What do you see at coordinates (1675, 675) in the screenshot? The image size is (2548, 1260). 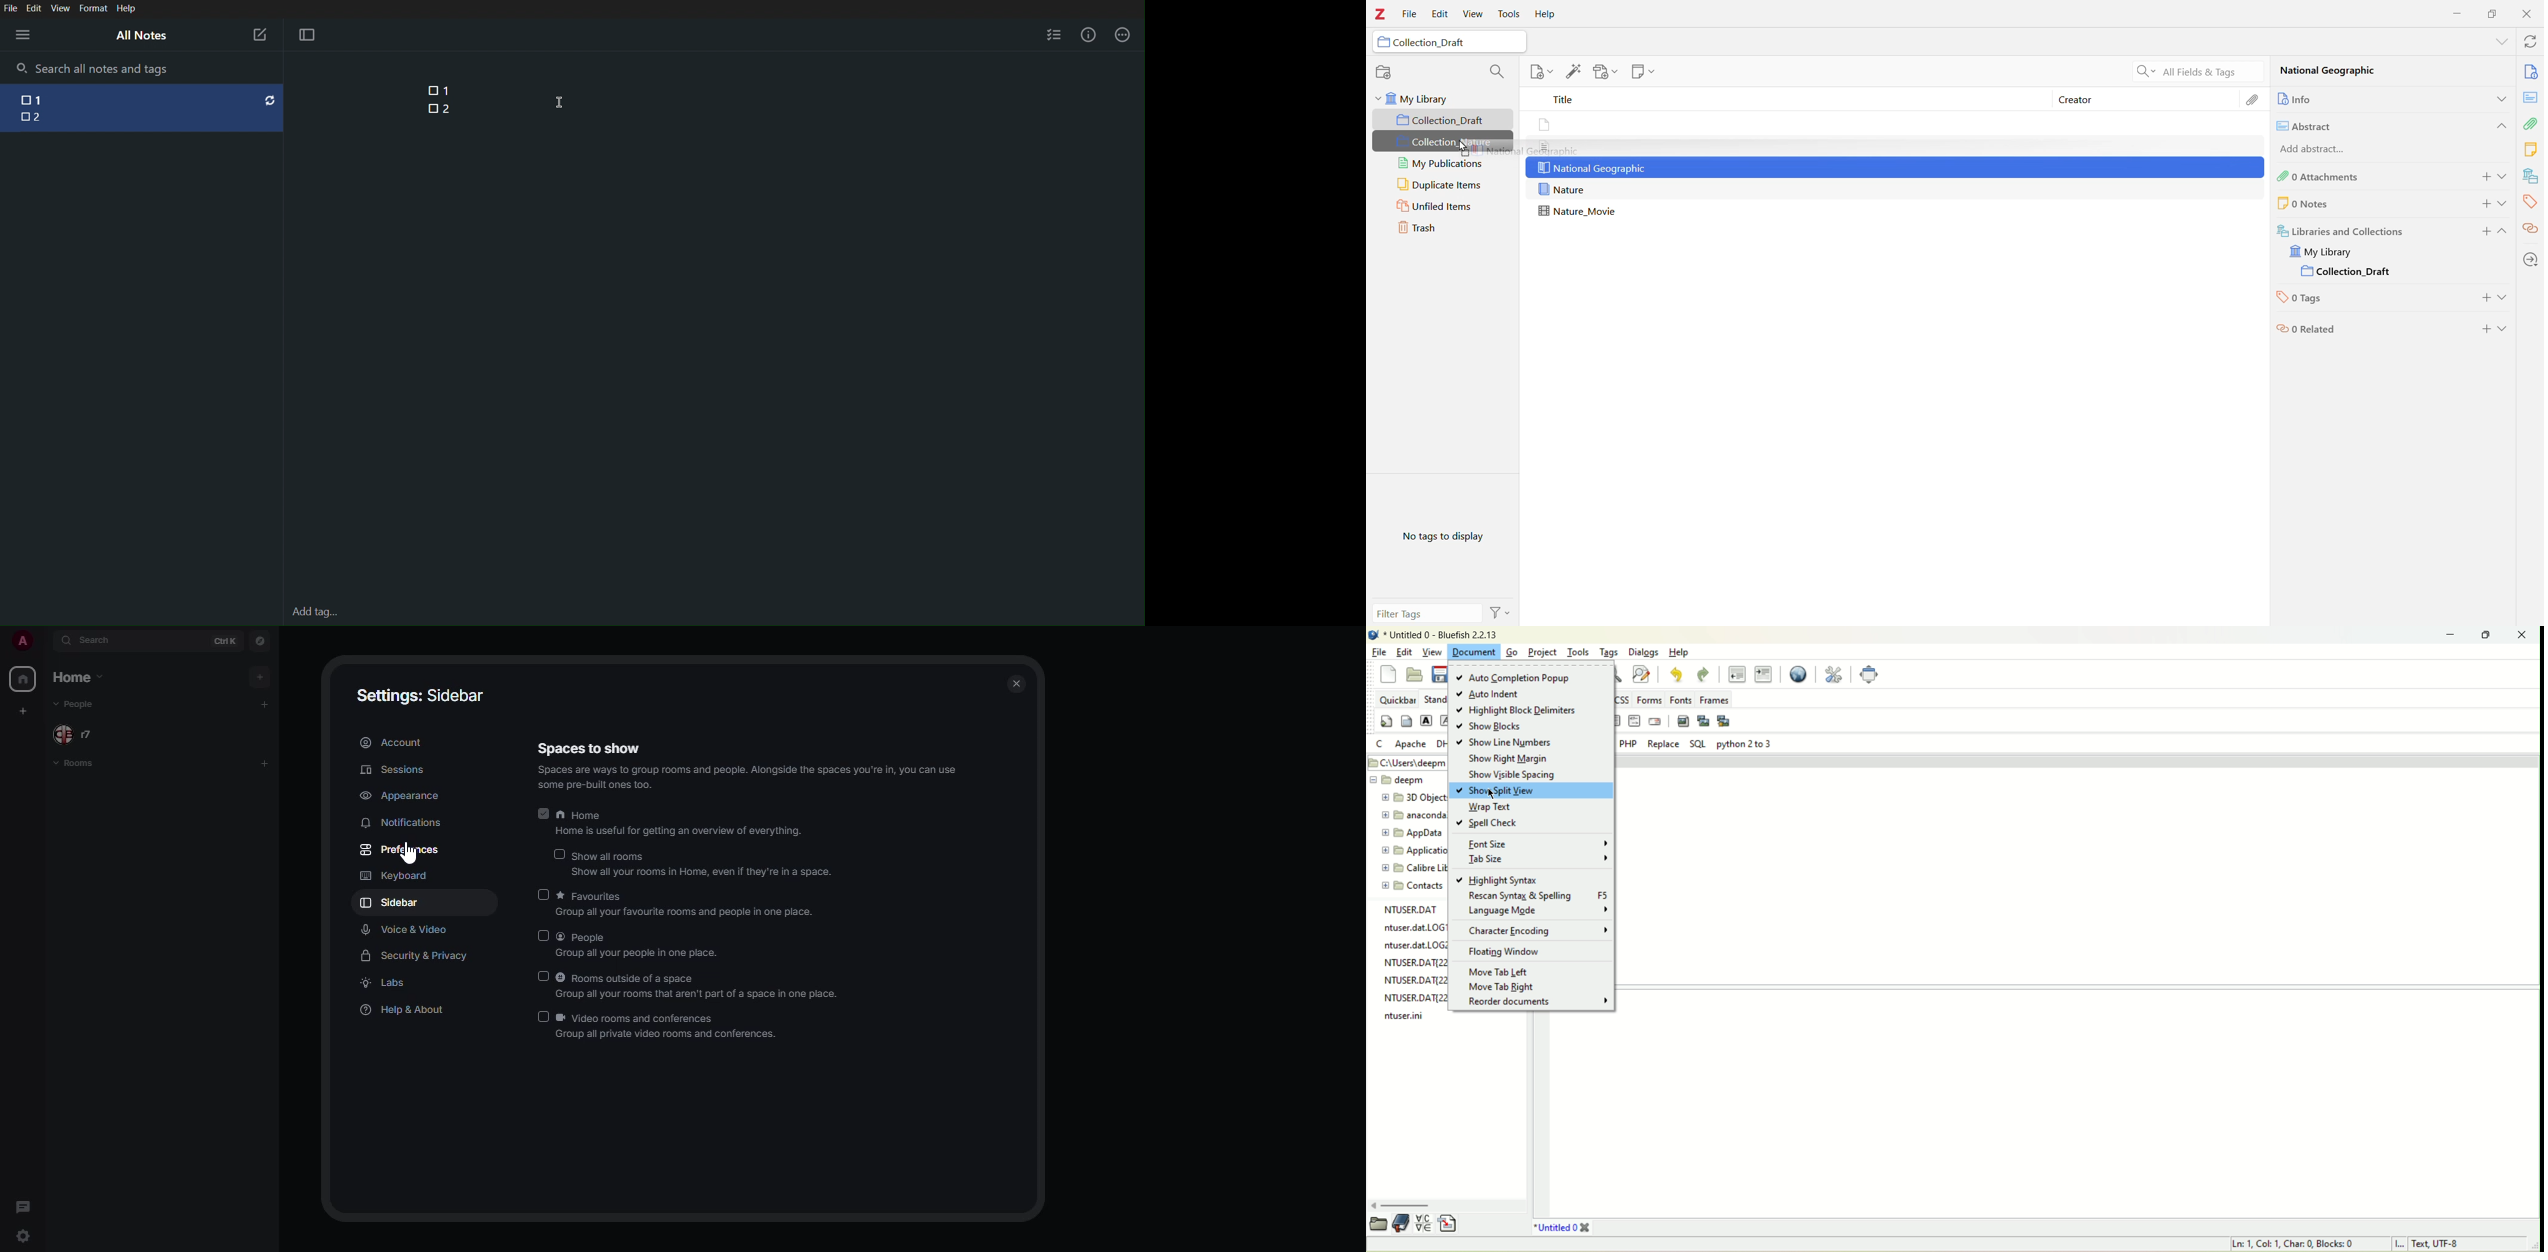 I see `undo` at bounding box center [1675, 675].